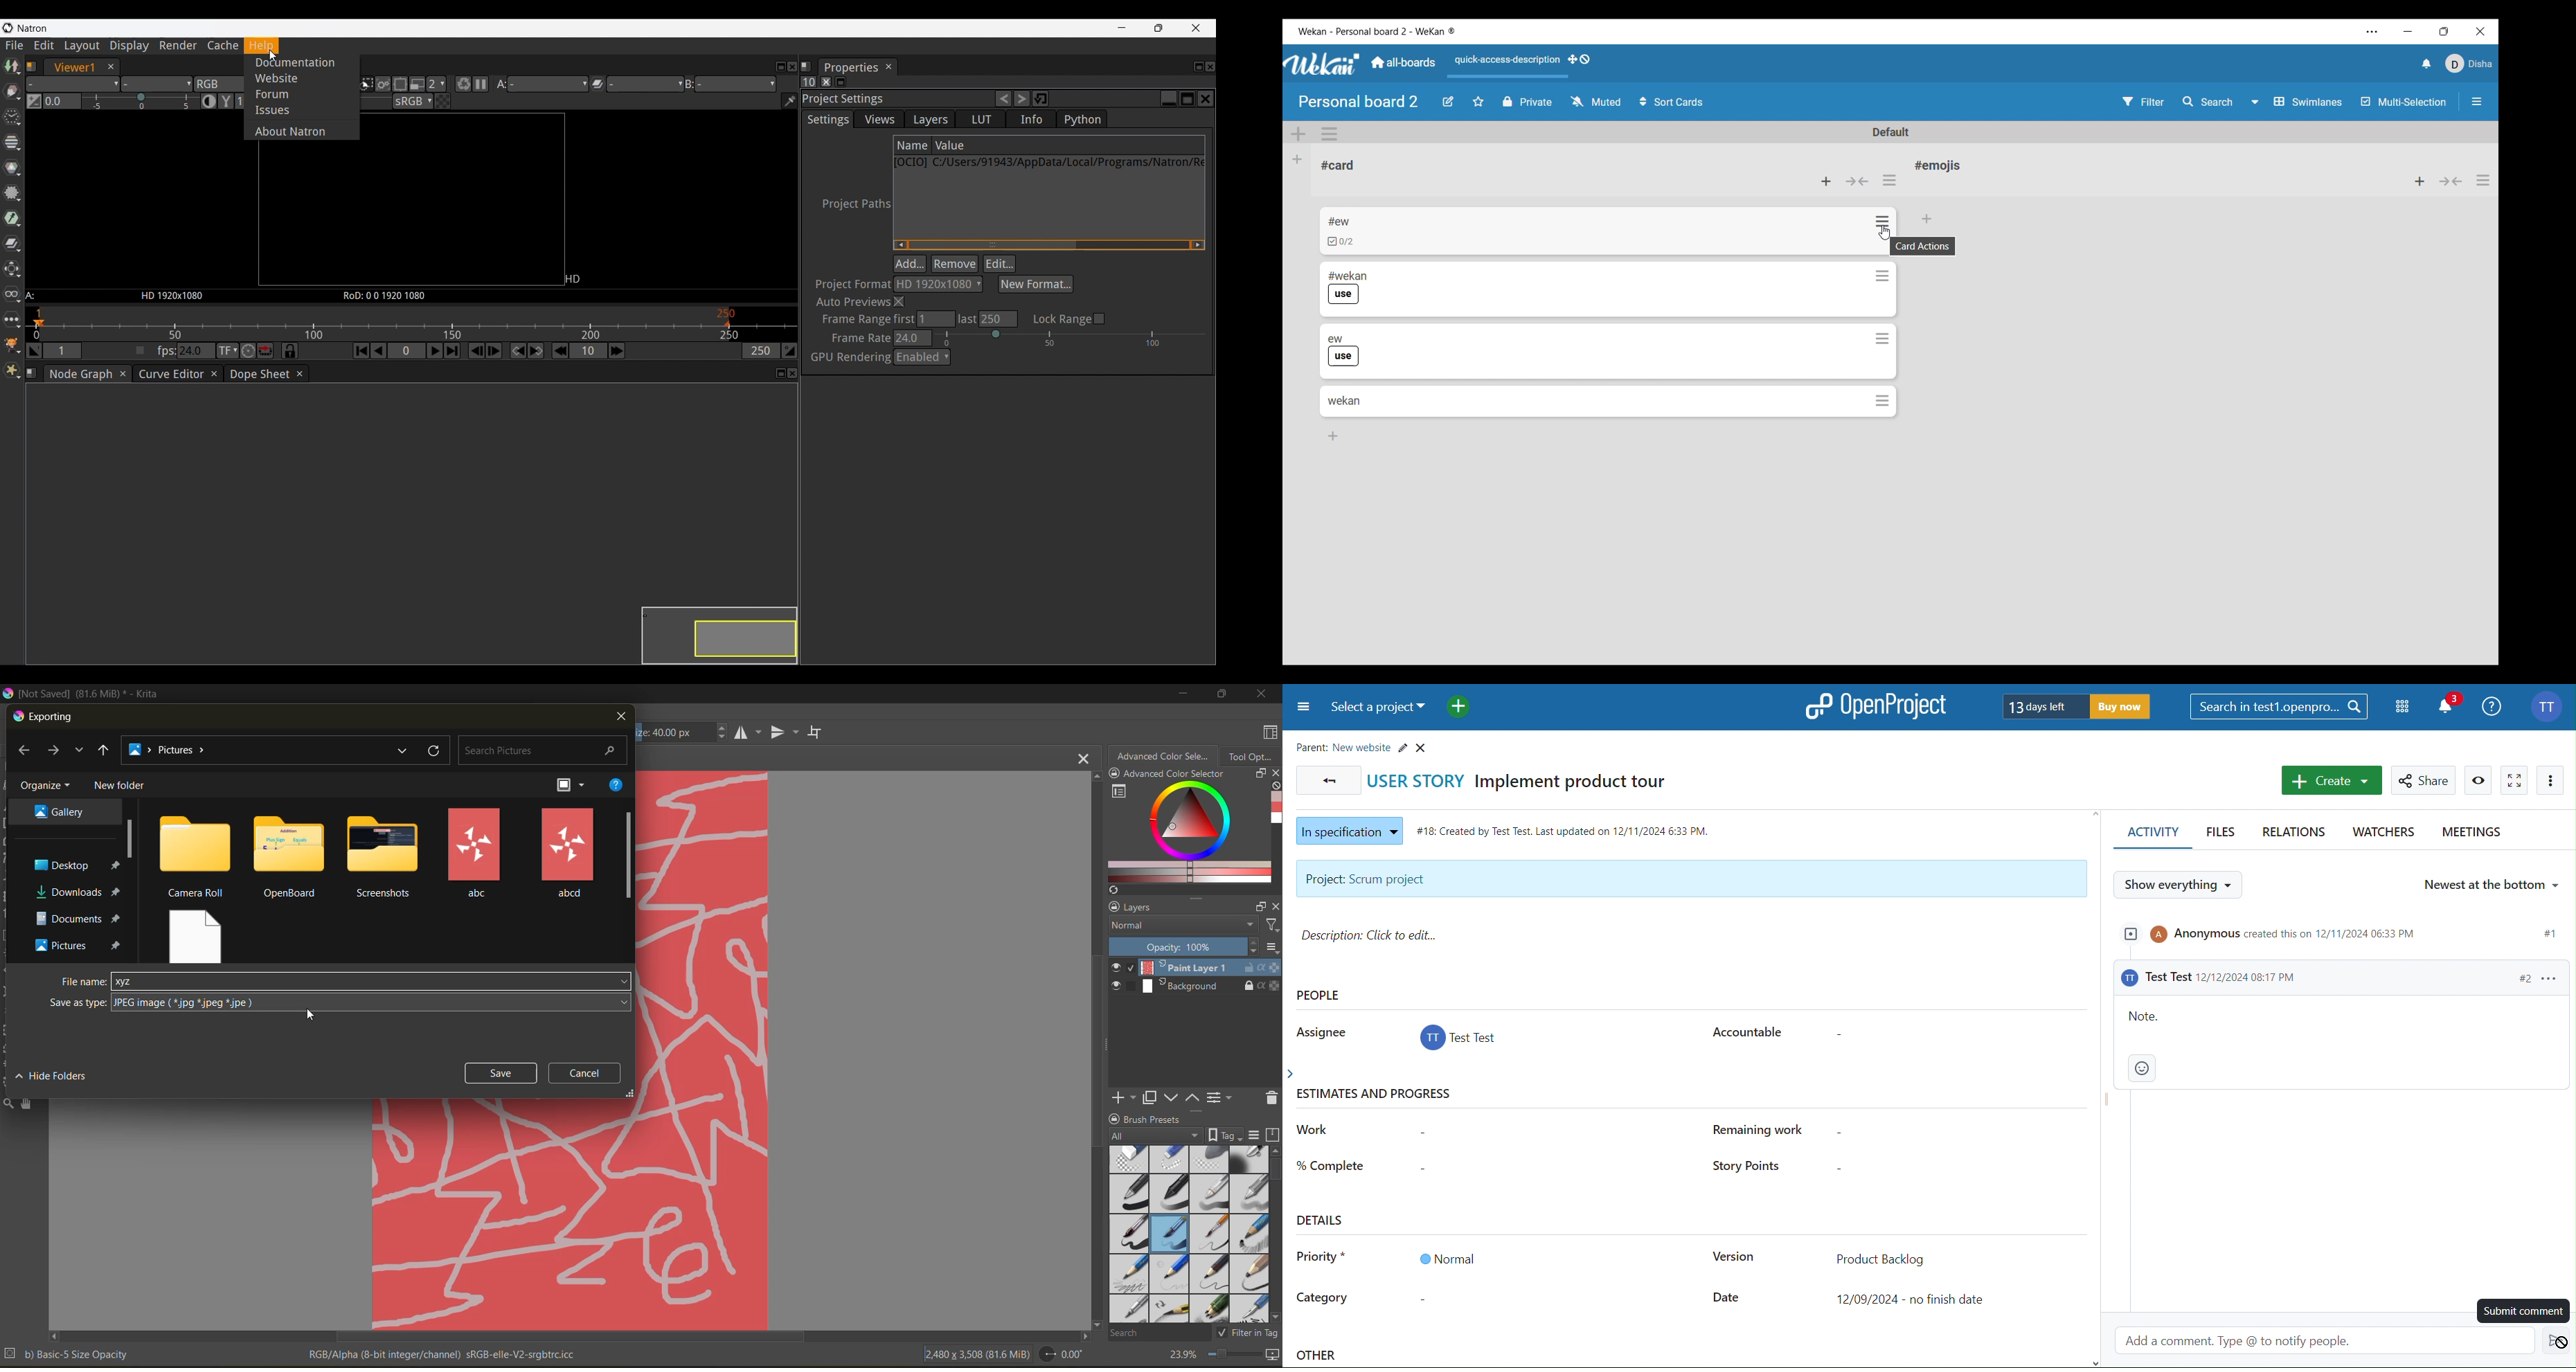  I want to click on Menu, so click(1301, 708).